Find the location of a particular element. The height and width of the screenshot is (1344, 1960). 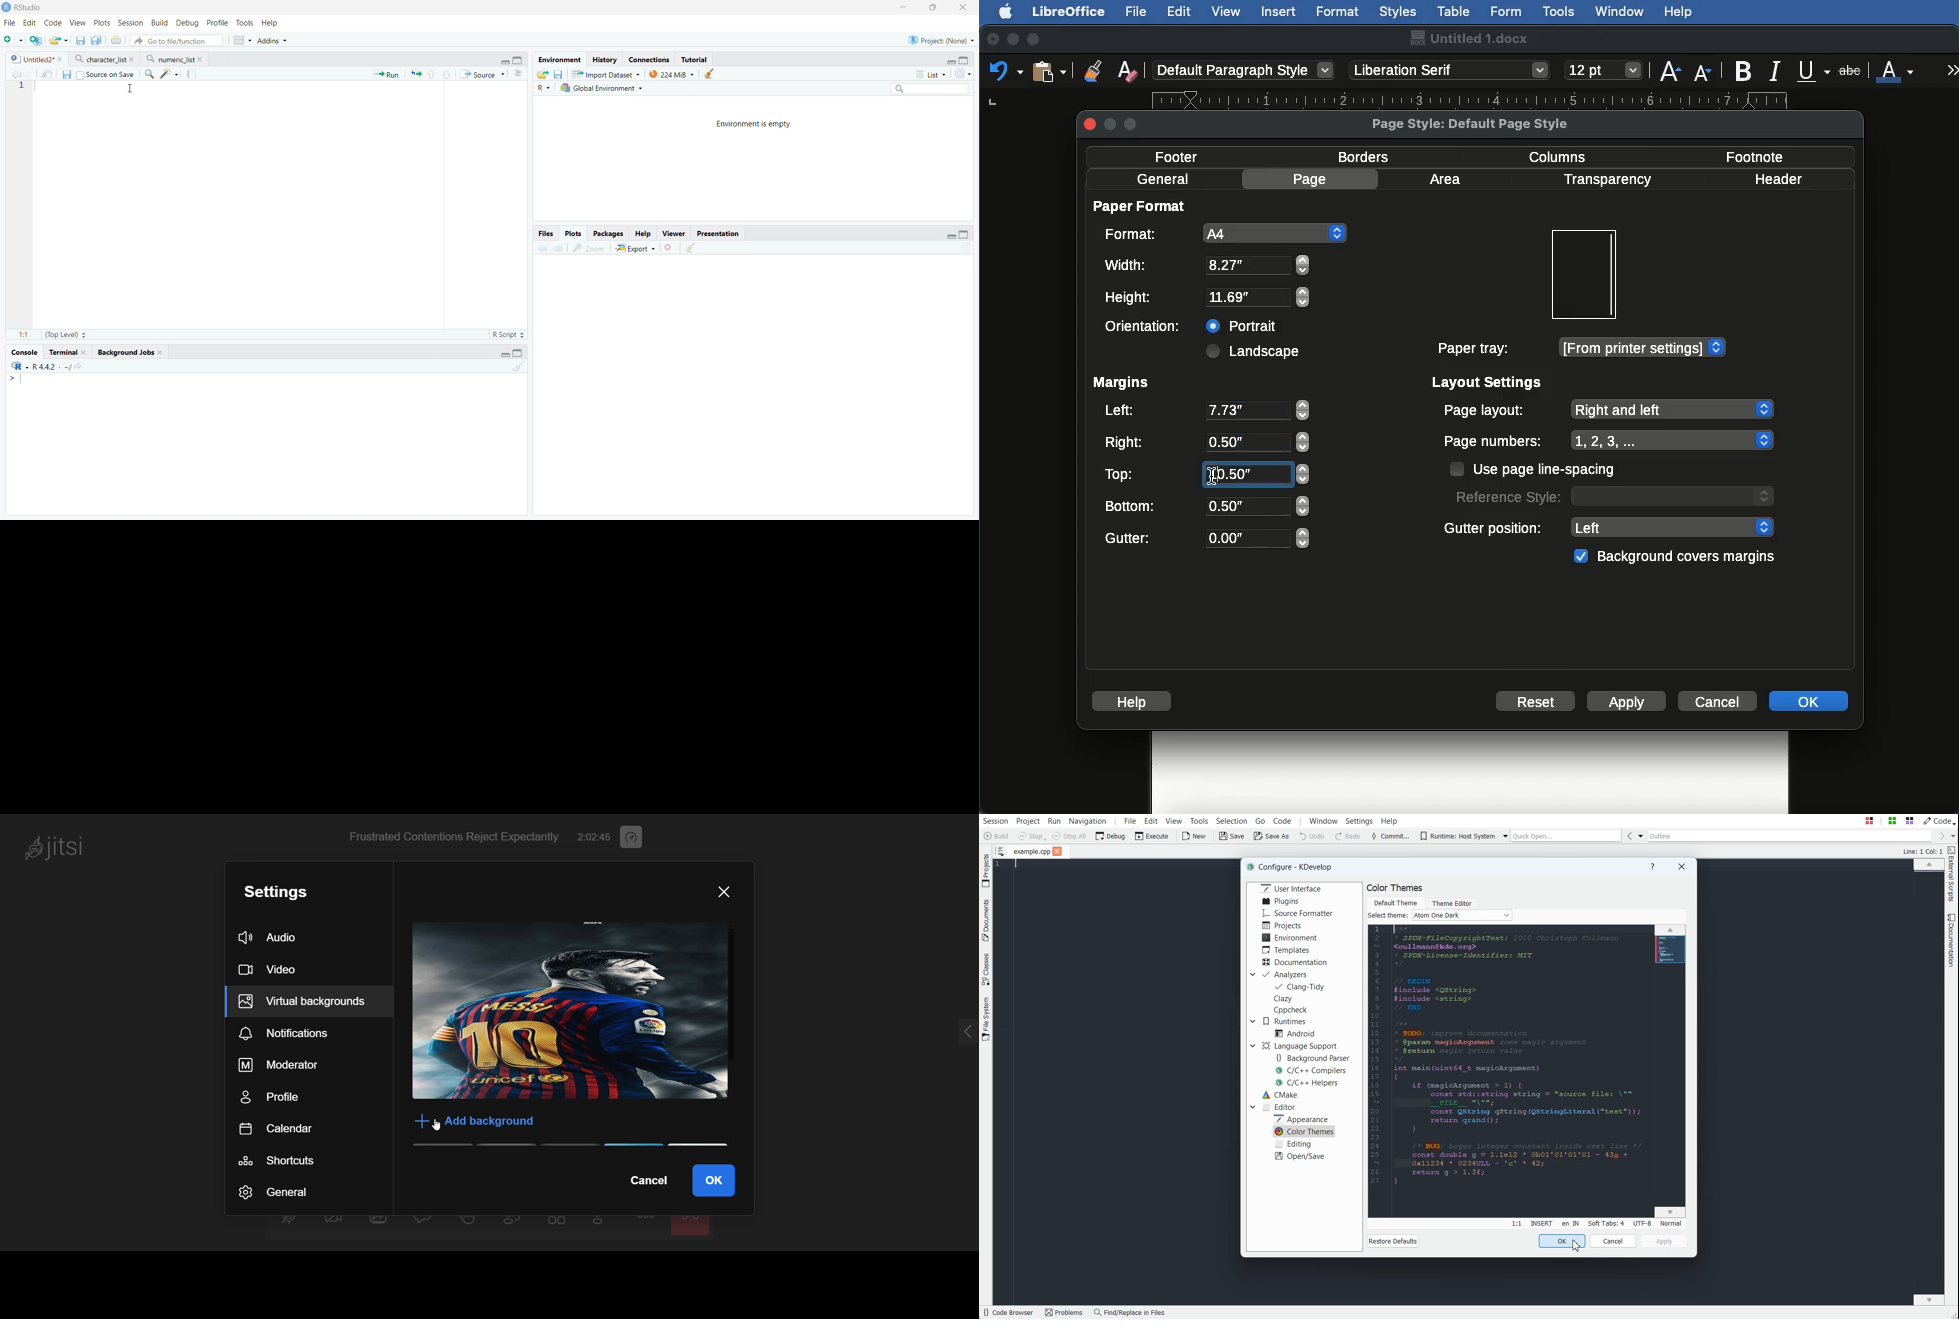

Open existing file is located at coordinates (58, 40).